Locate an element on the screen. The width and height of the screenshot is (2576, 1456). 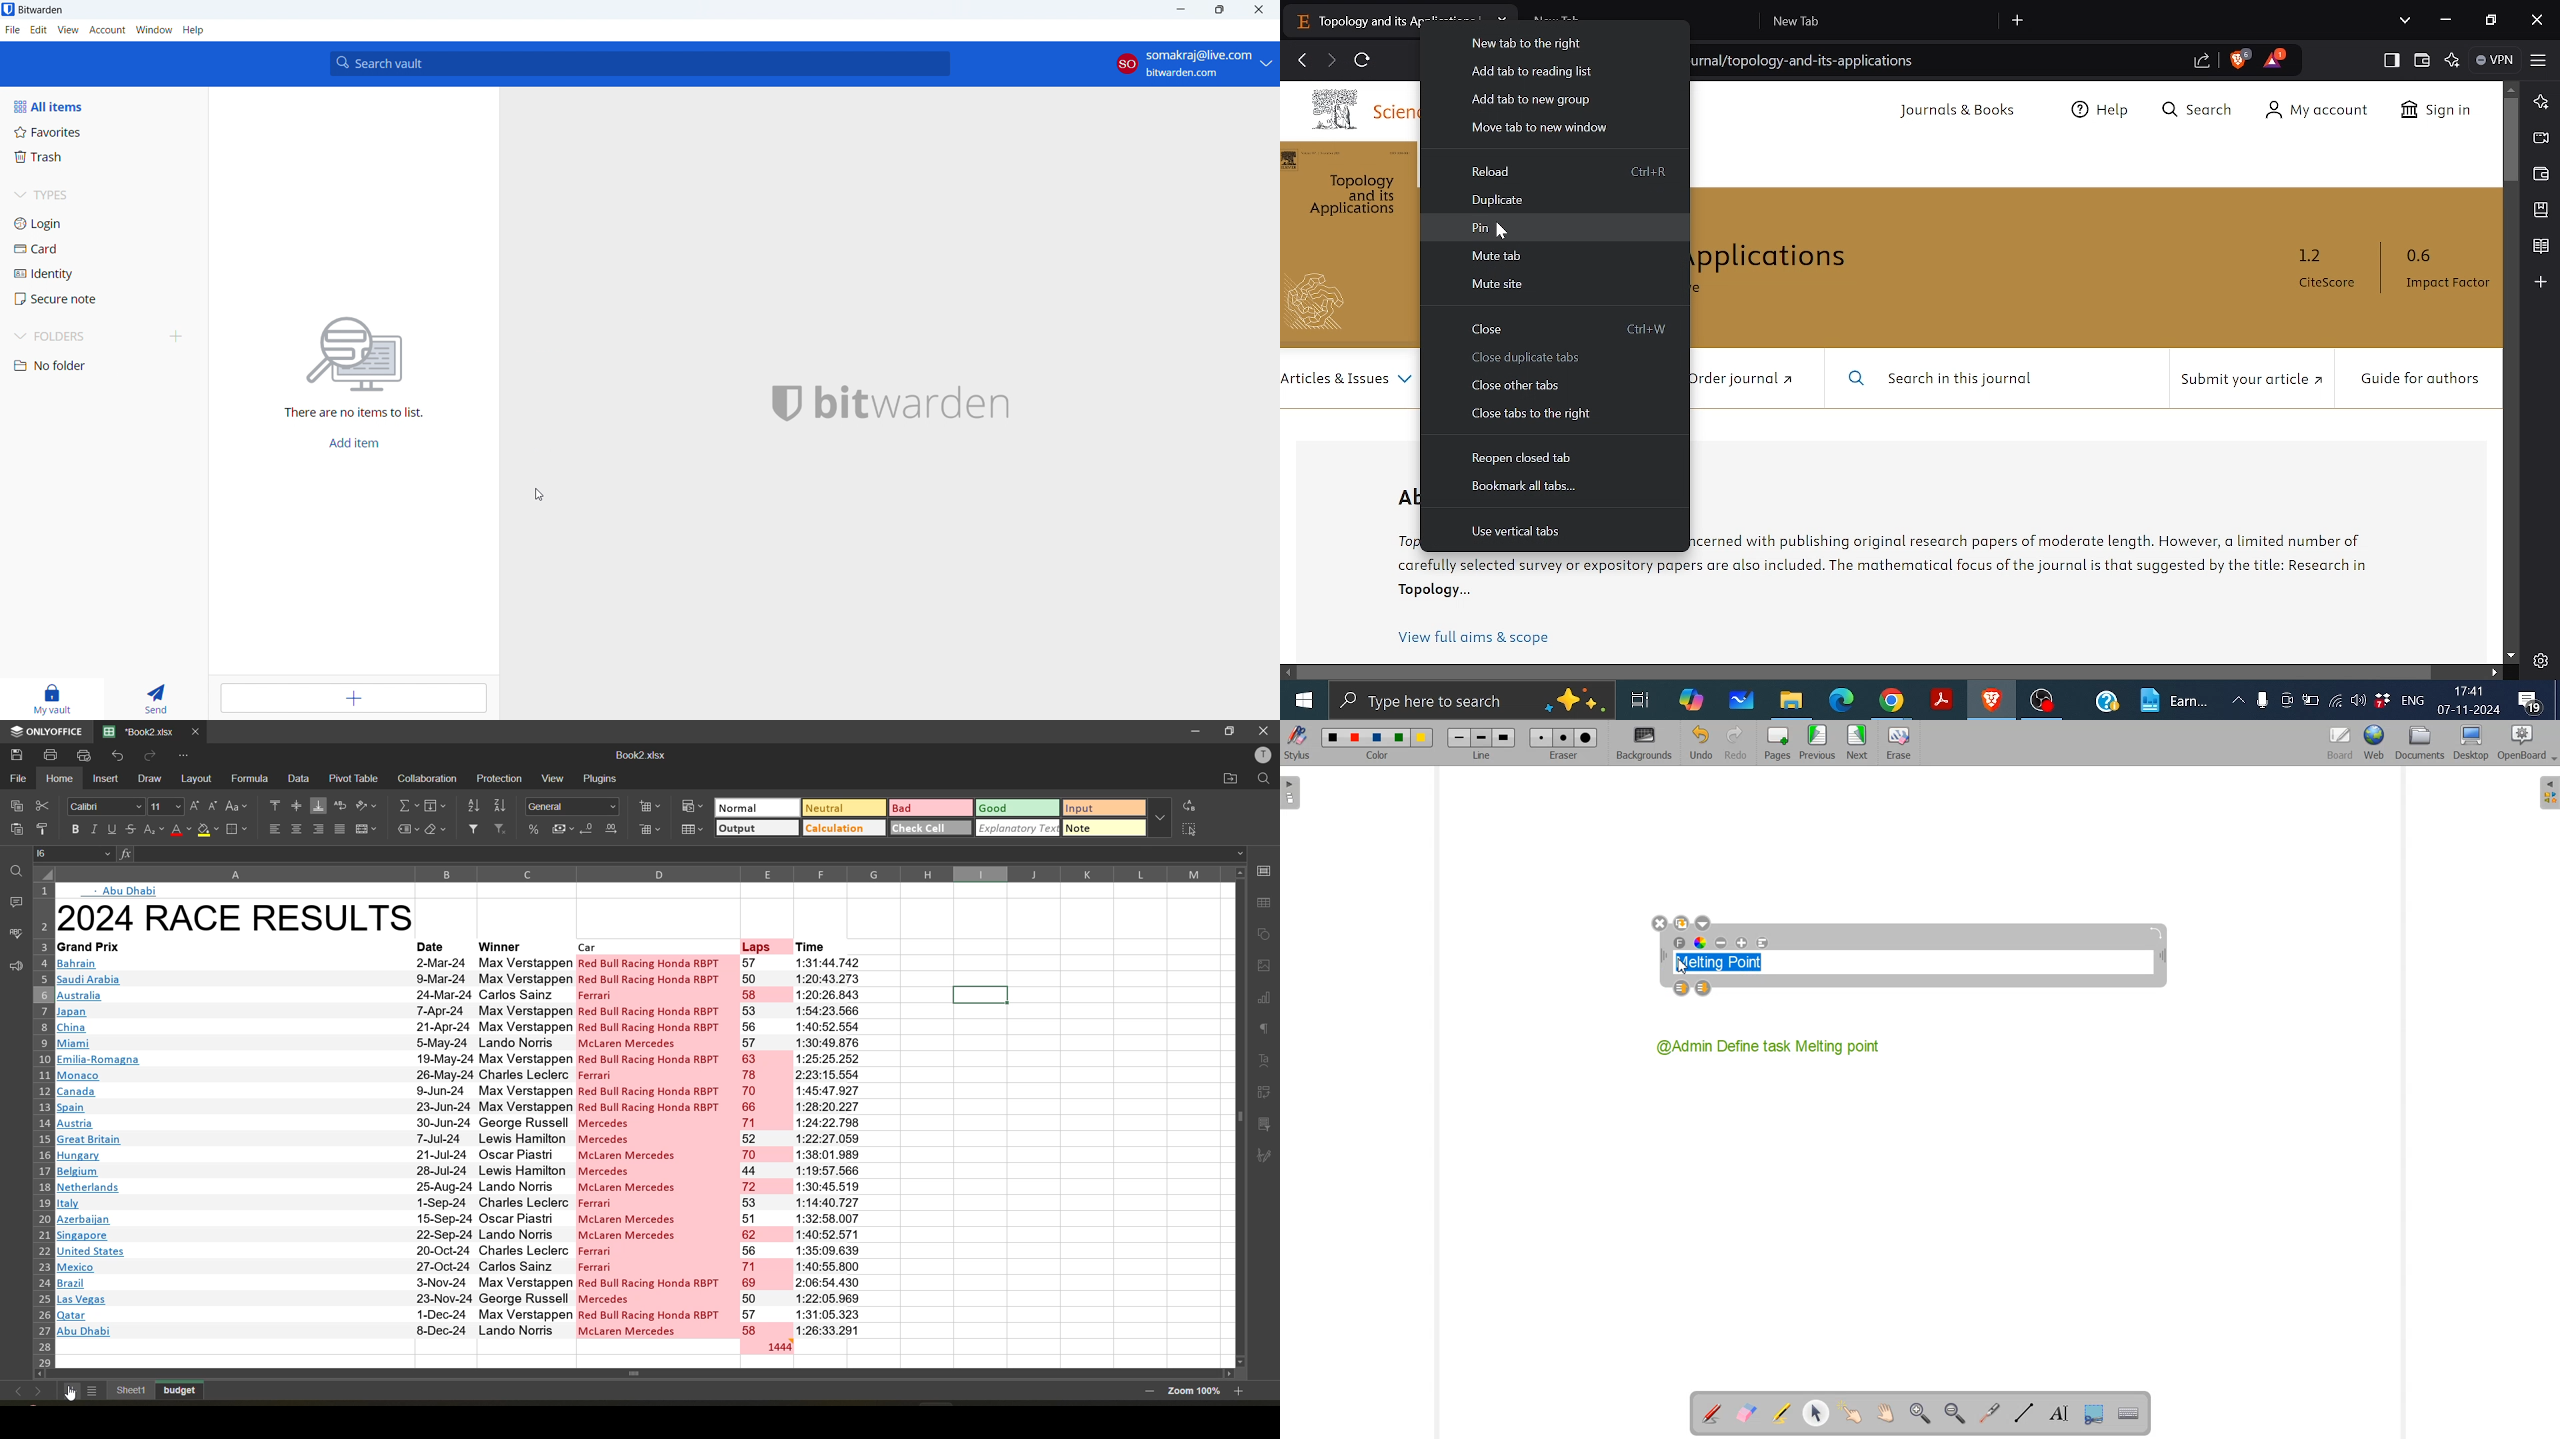
budget is located at coordinates (177, 1389).